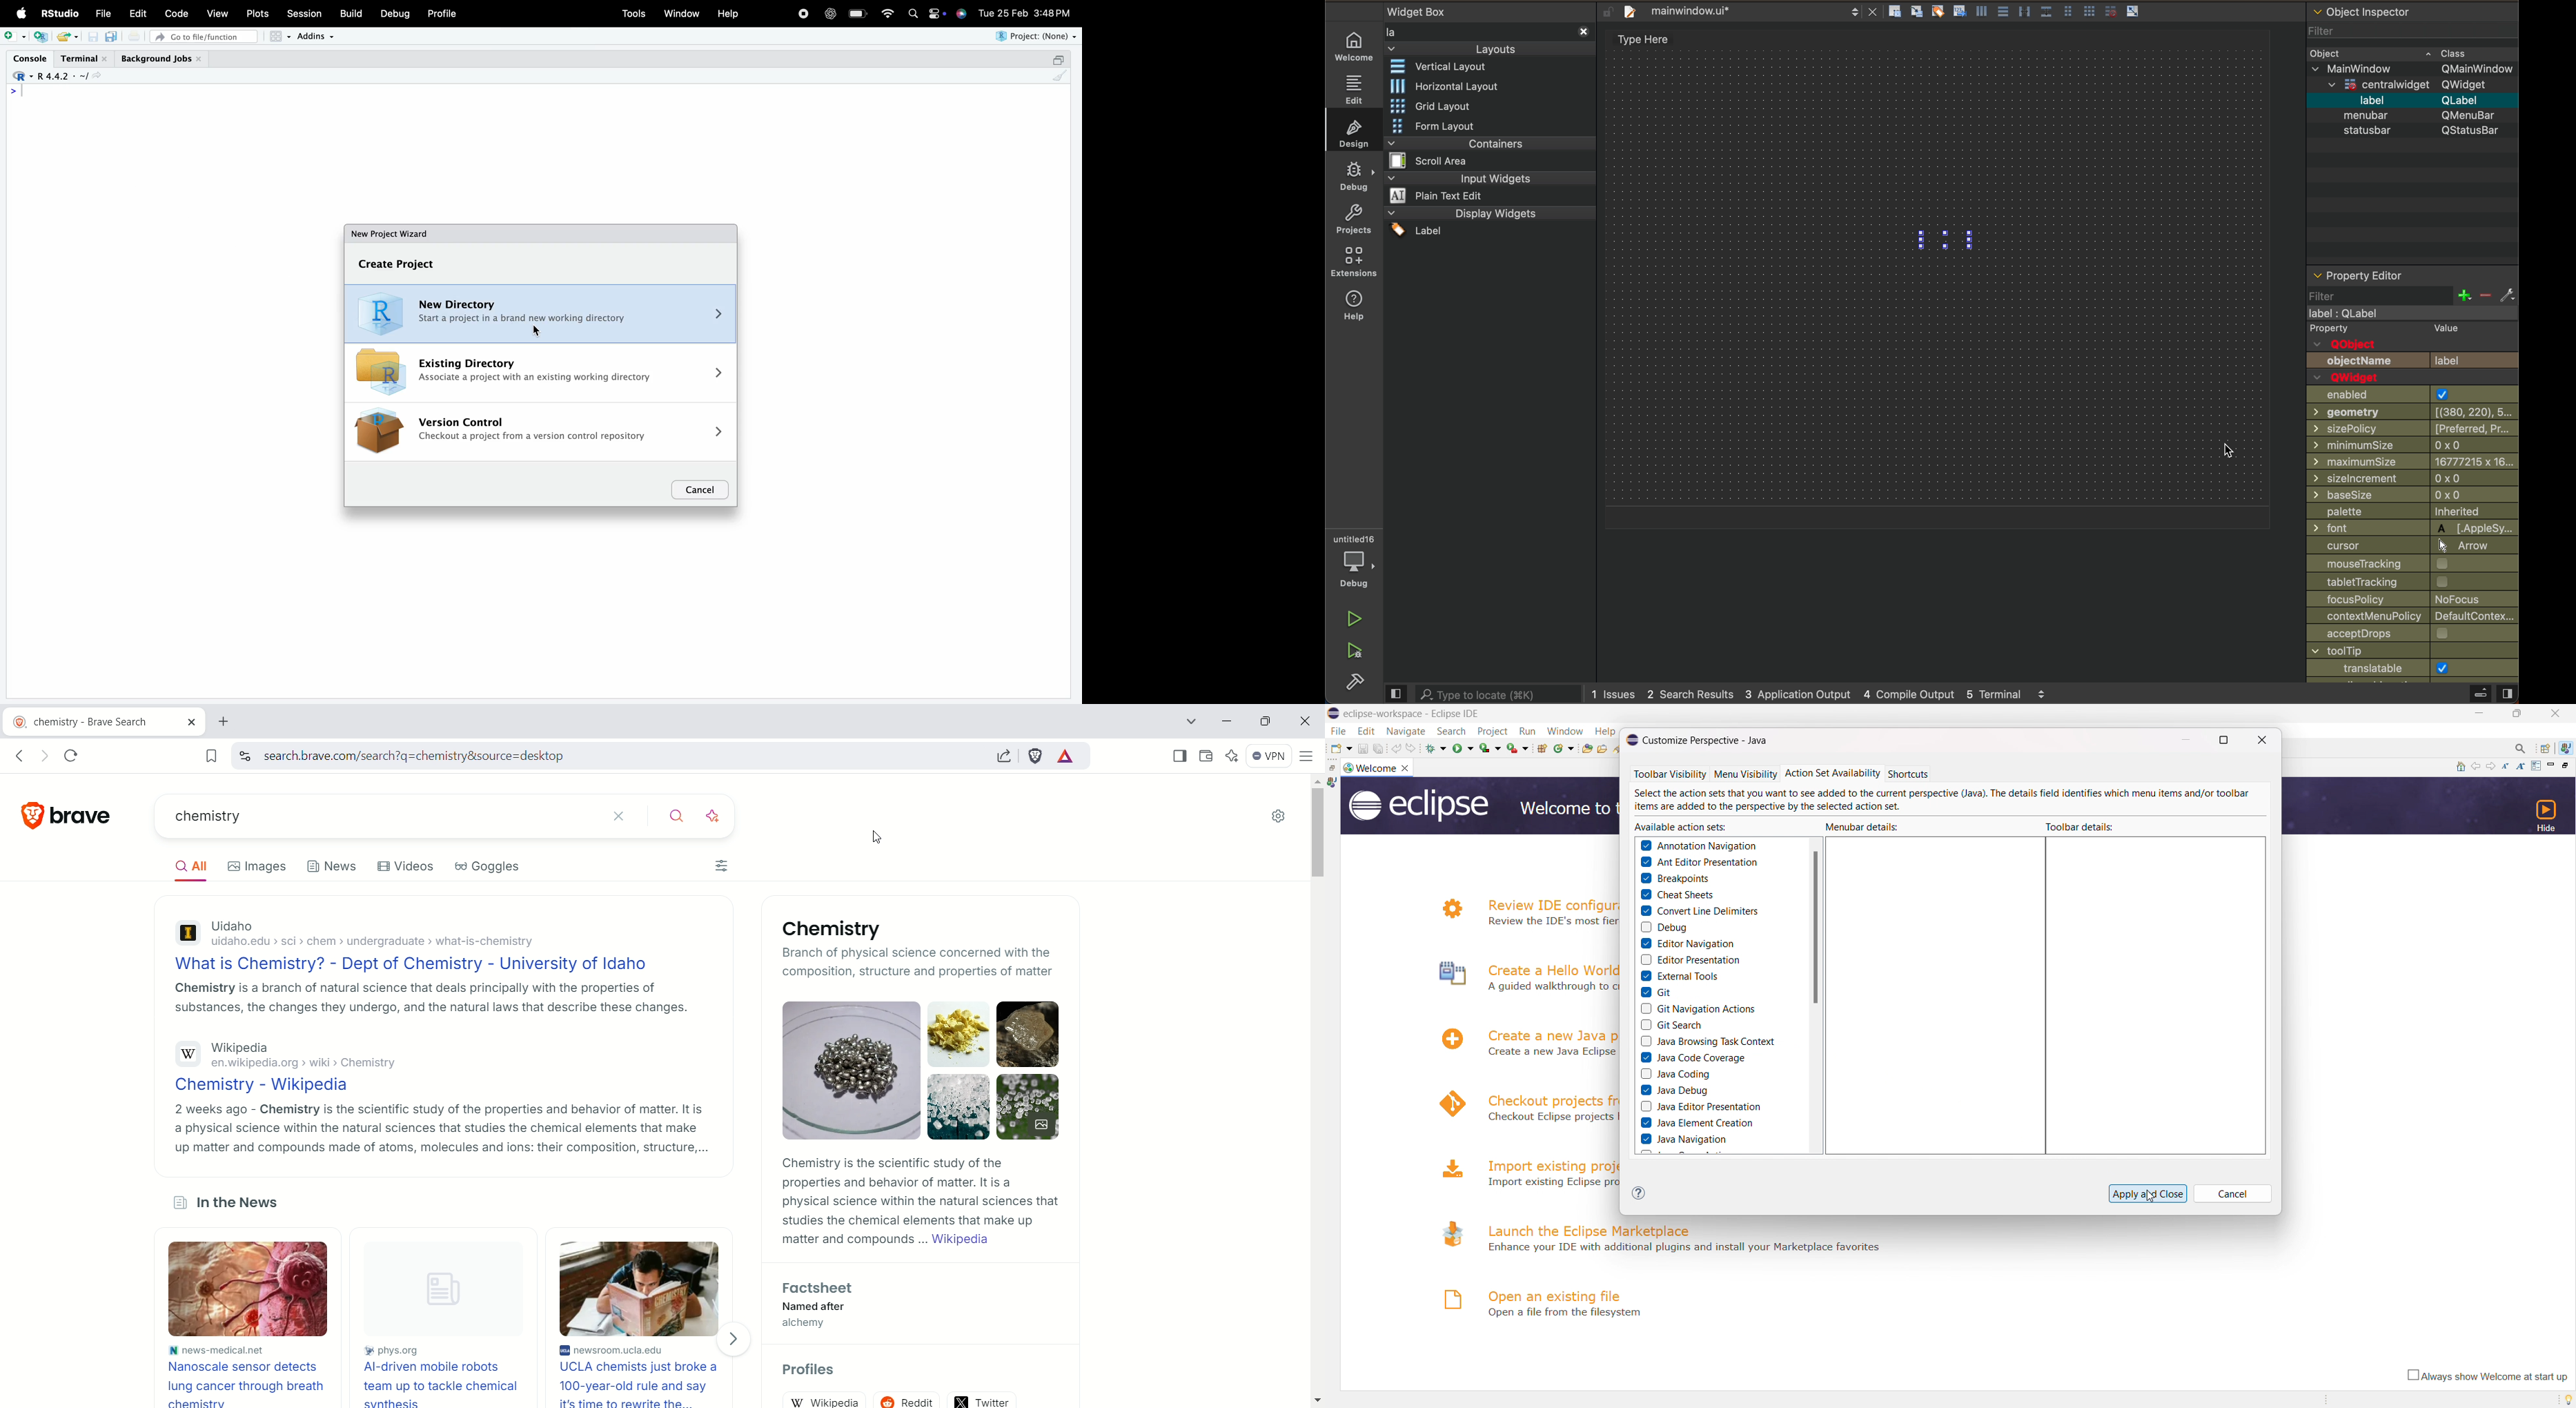  Describe the element at coordinates (391, 233) in the screenshot. I see `New Project Wizard` at that location.